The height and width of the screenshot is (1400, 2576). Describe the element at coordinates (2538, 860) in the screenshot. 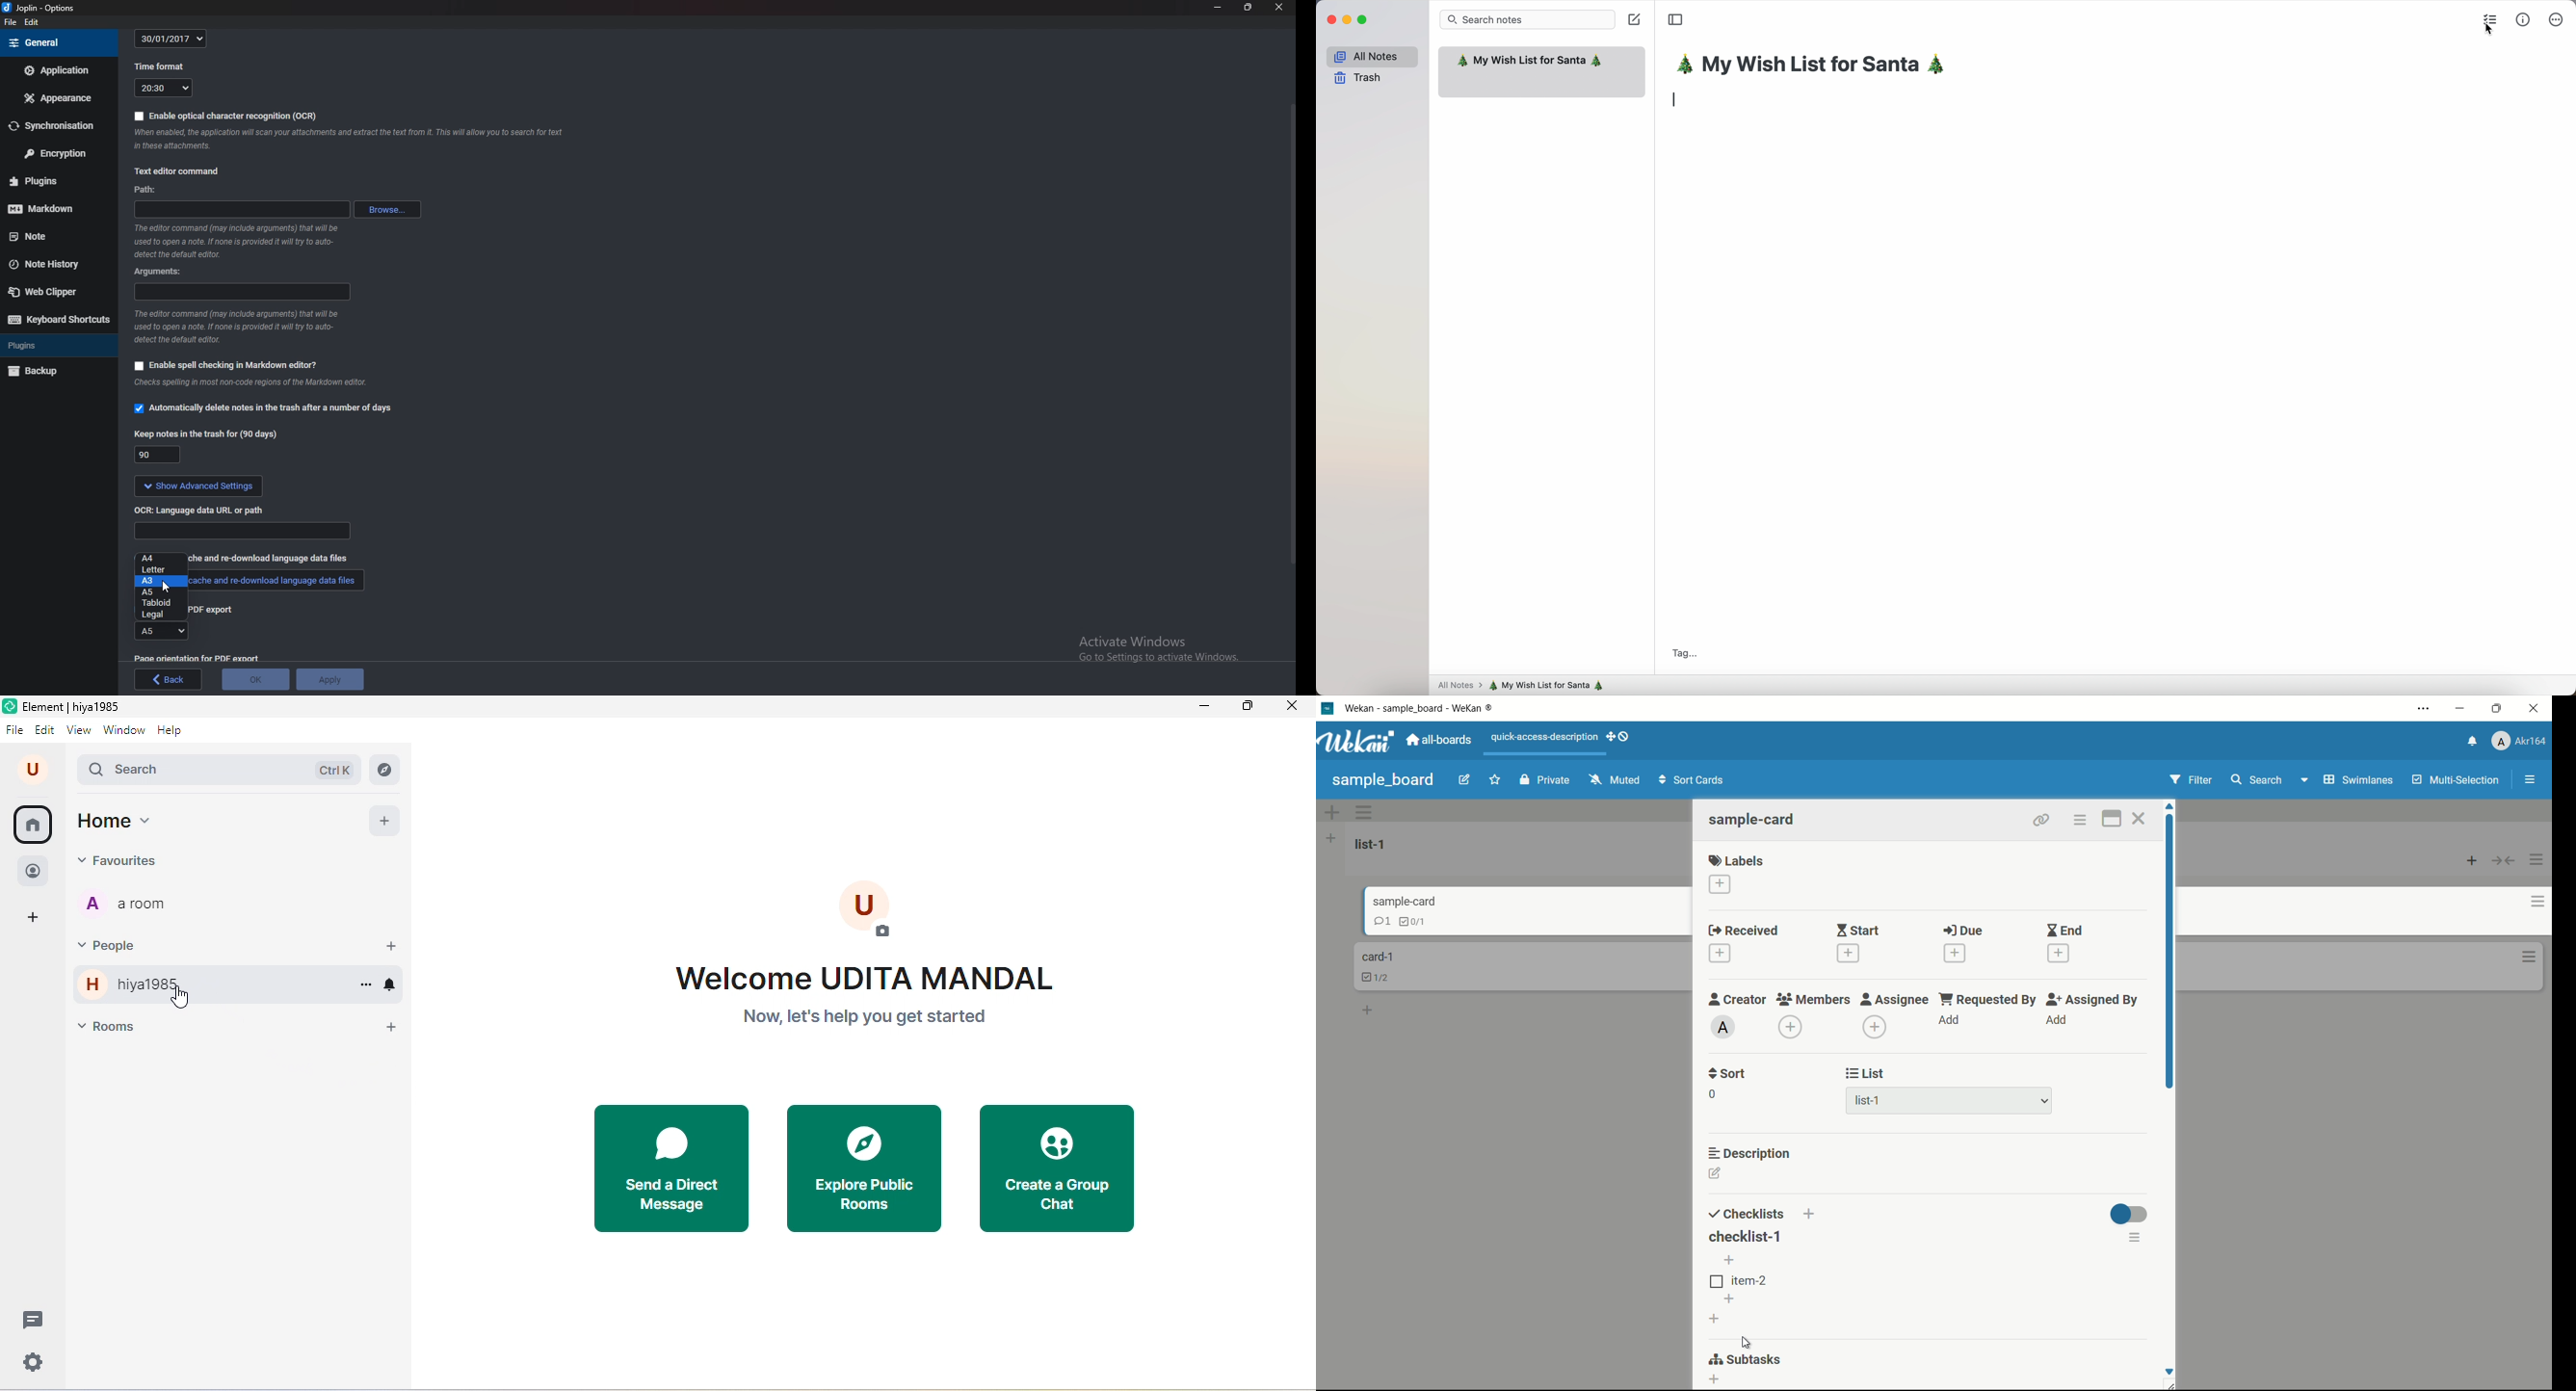

I see `list actions` at that location.